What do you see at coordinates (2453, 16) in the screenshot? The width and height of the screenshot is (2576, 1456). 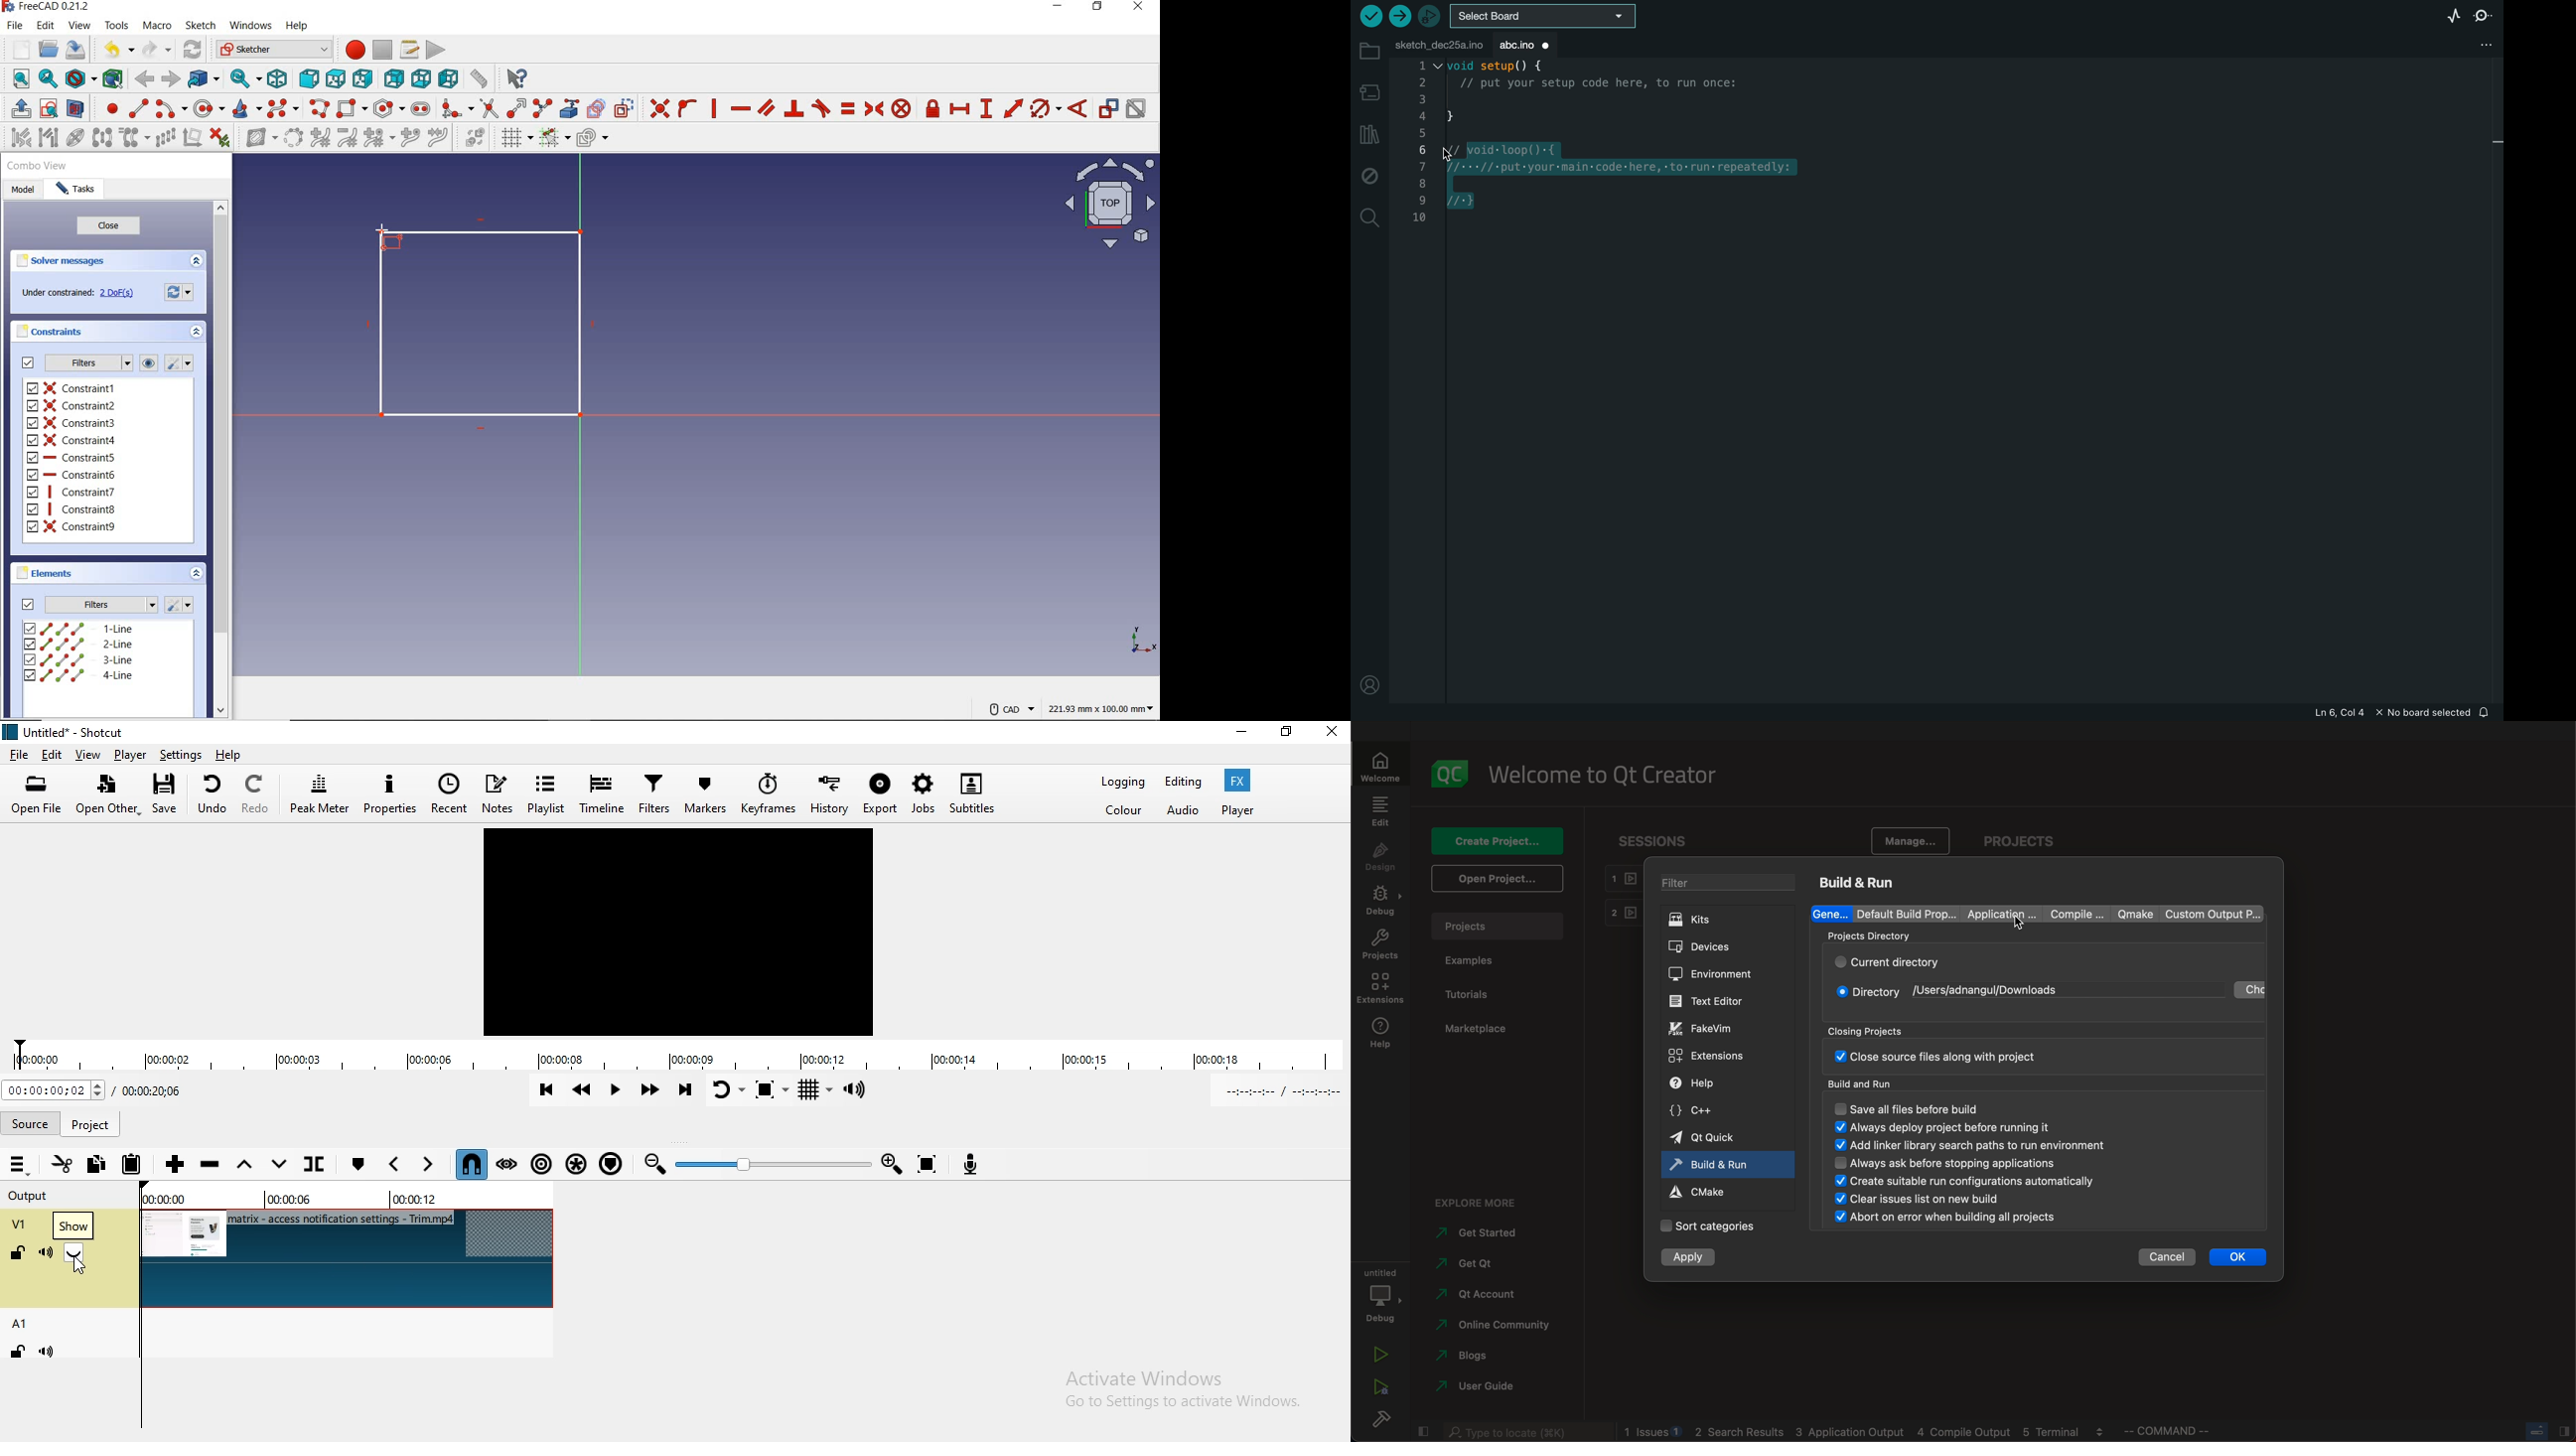 I see `serial  plotter` at bounding box center [2453, 16].